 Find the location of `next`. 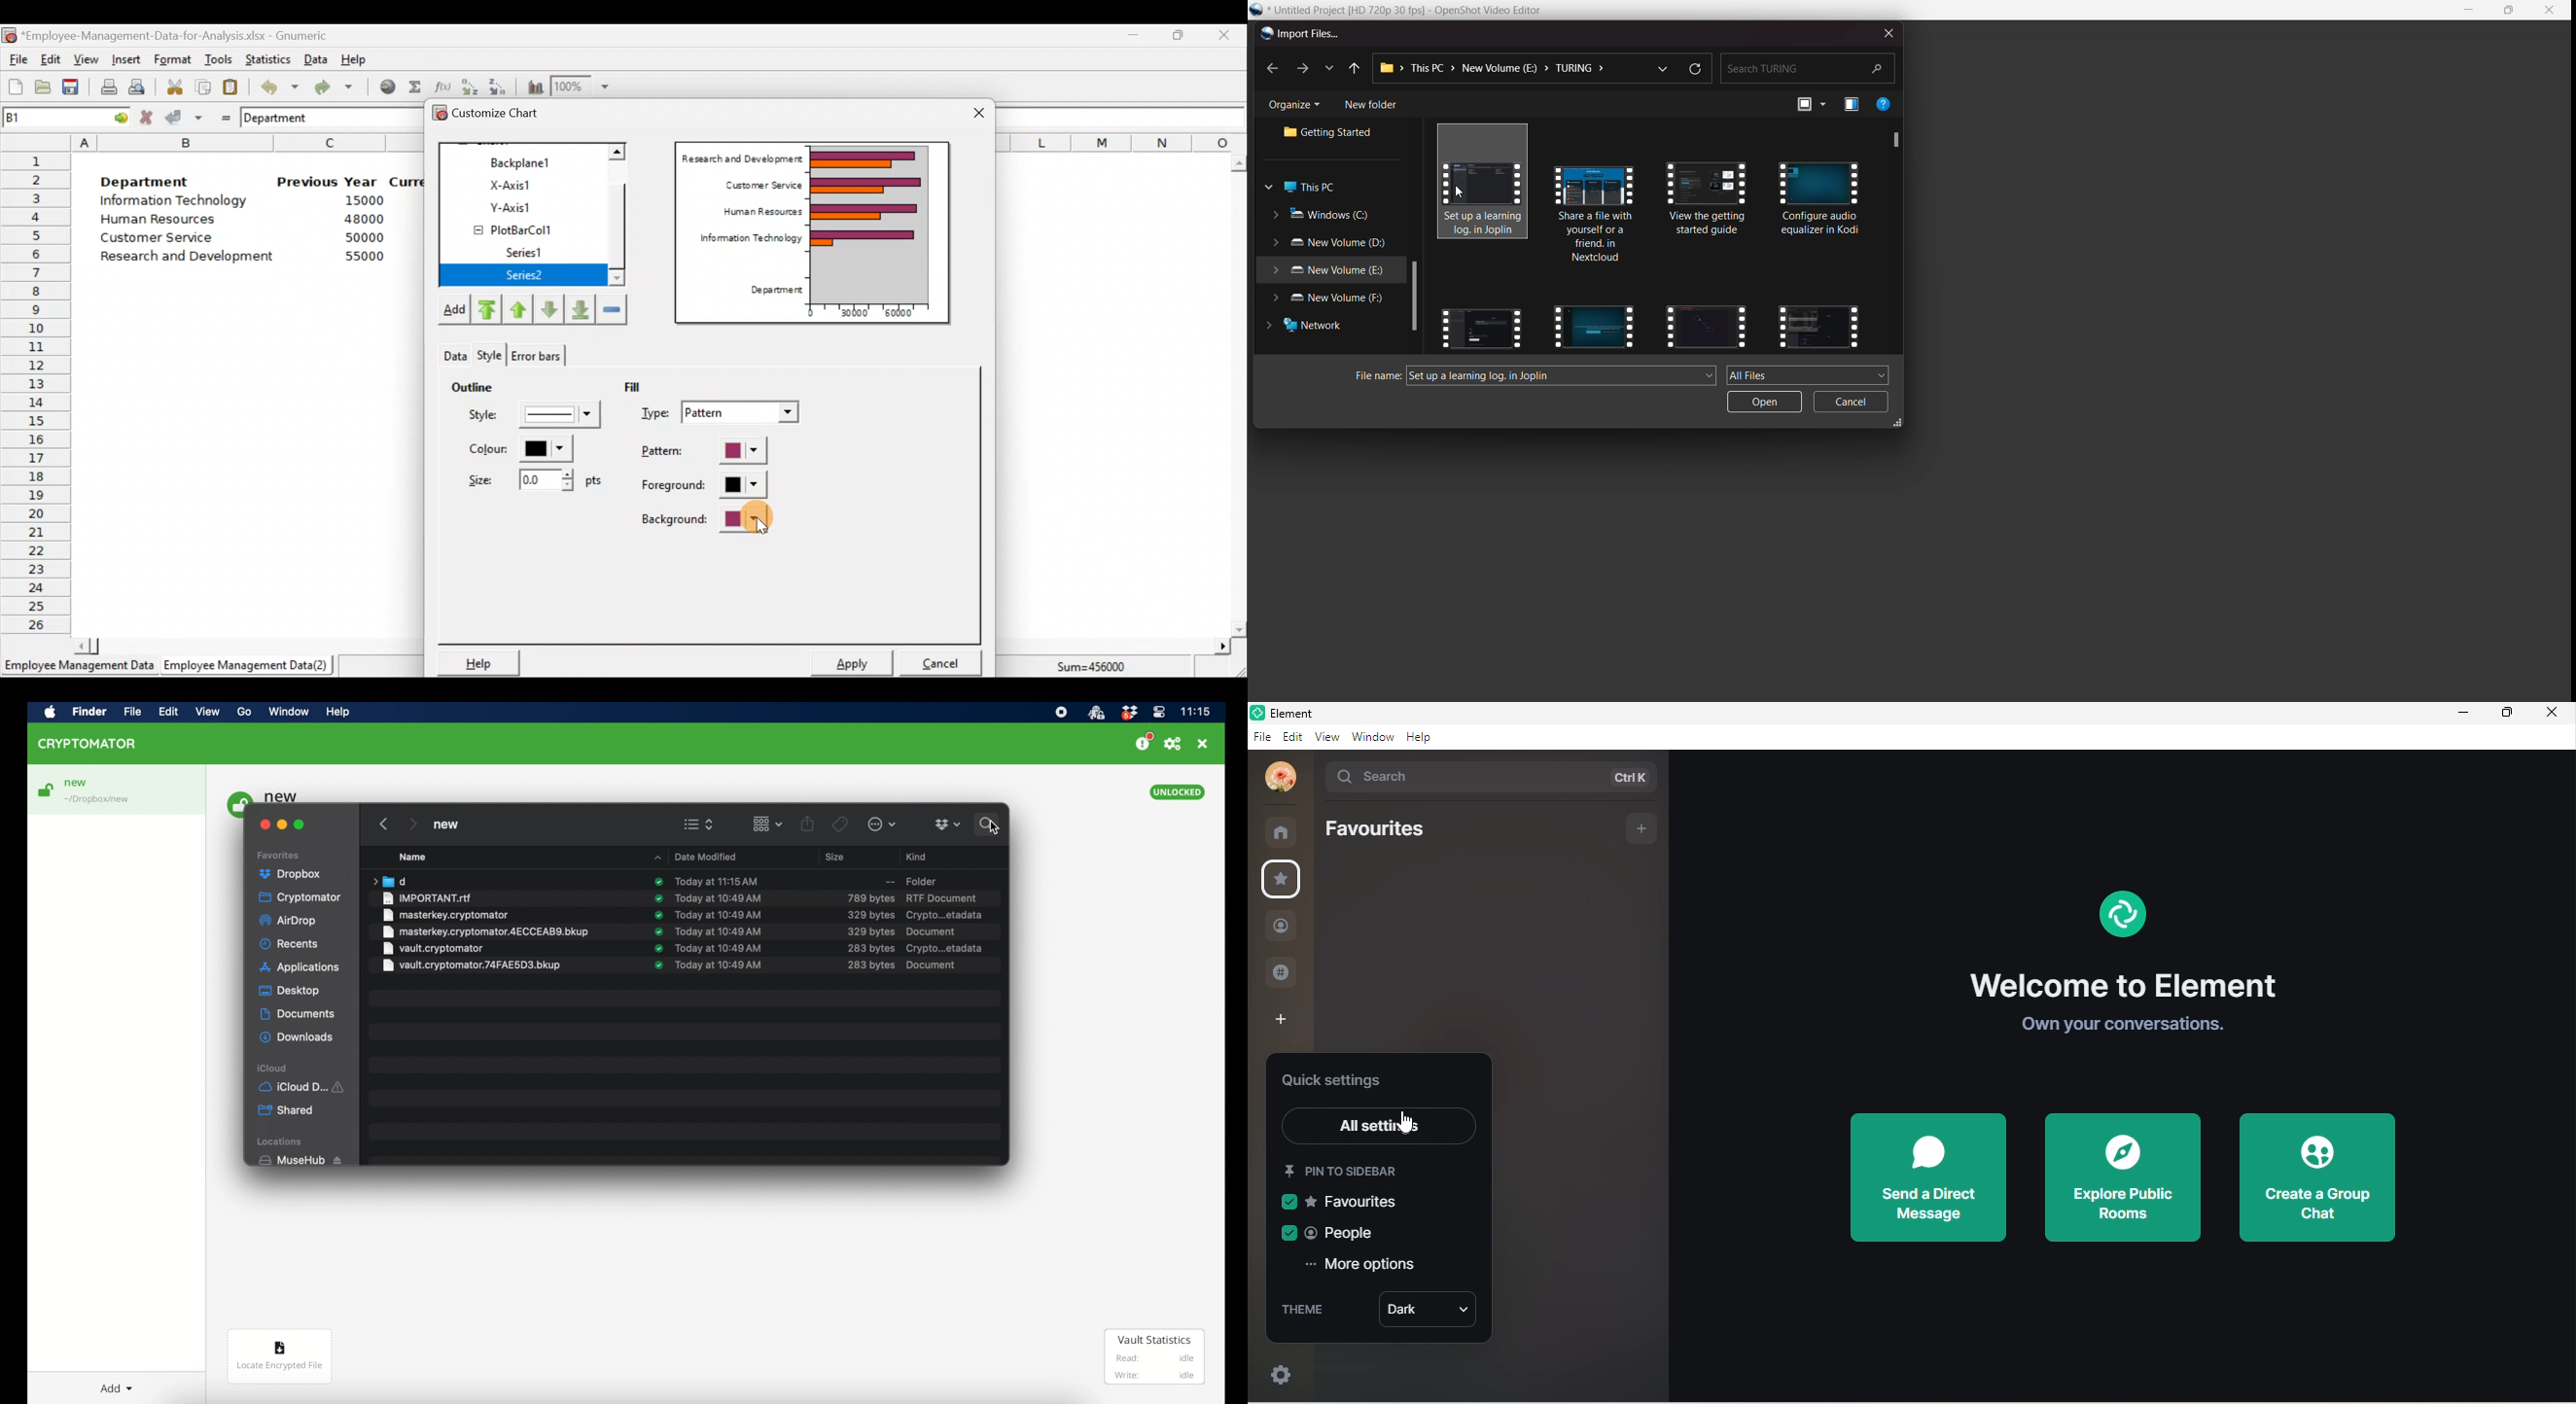

next is located at coordinates (408, 822).